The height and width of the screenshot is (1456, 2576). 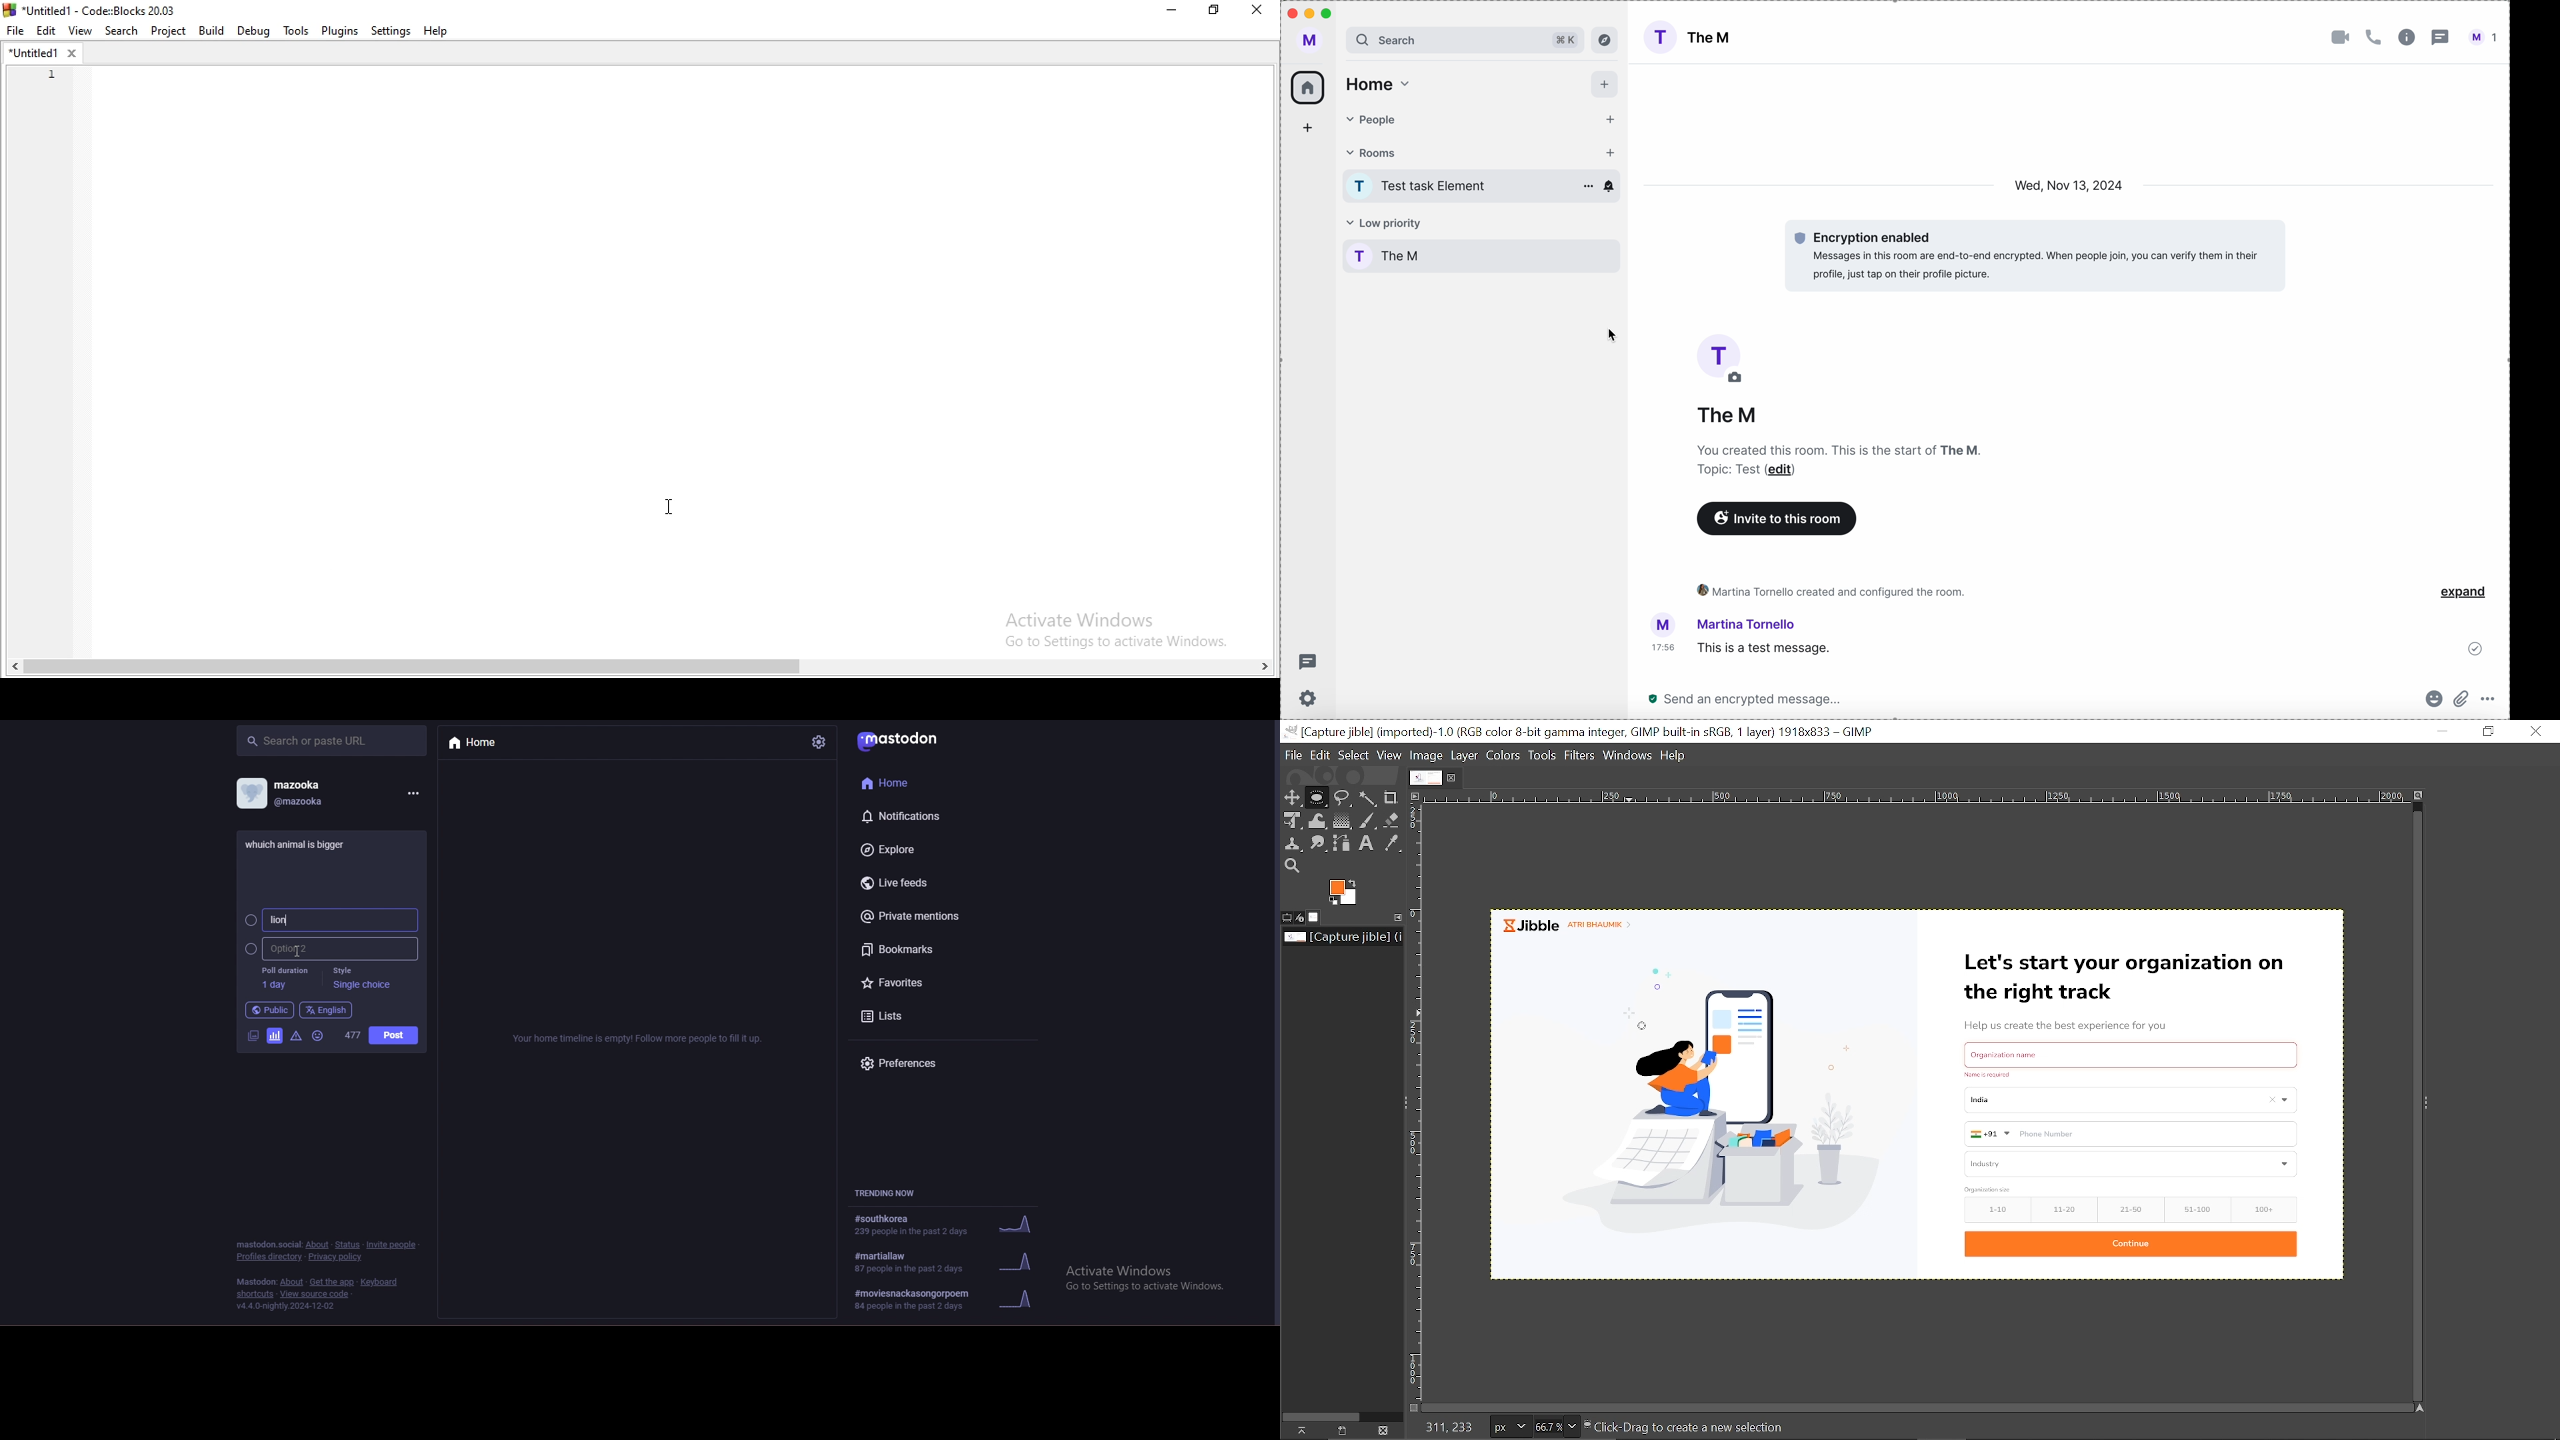 What do you see at coordinates (674, 509) in the screenshot?
I see `cursor on code area` at bounding box center [674, 509].